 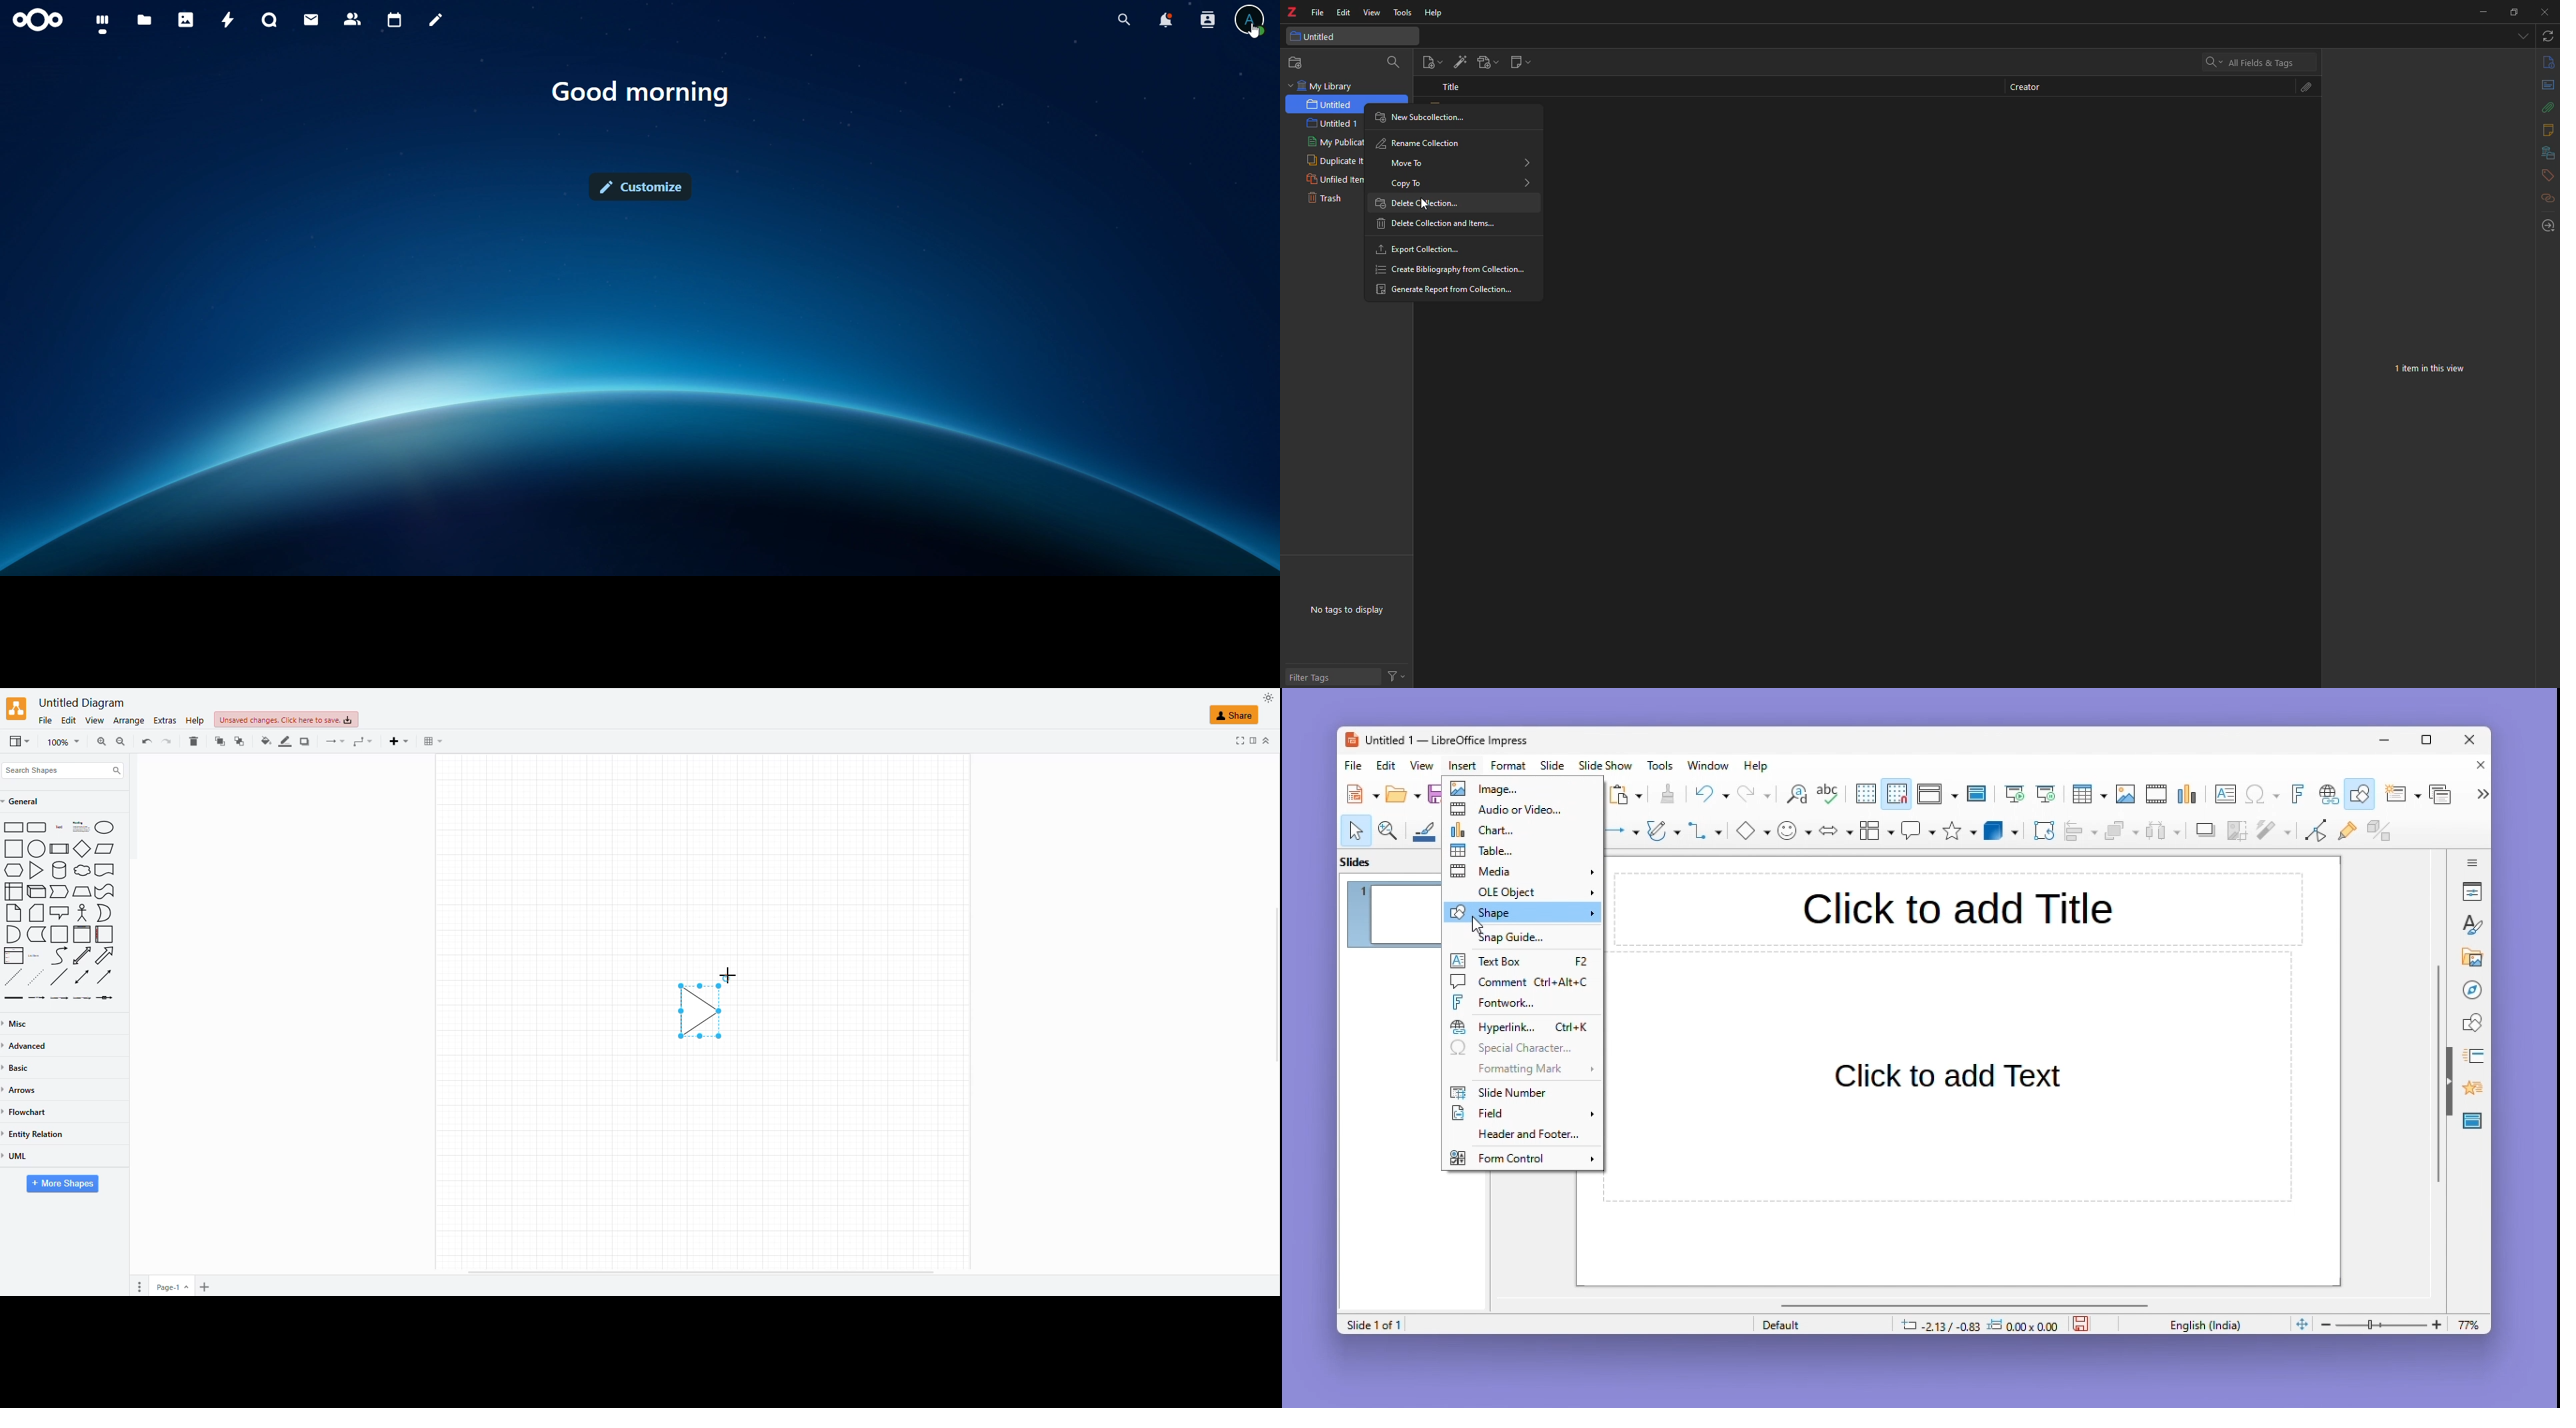 What do you see at coordinates (13, 871) in the screenshot?
I see `Hexagon` at bounding box center [13, 871].